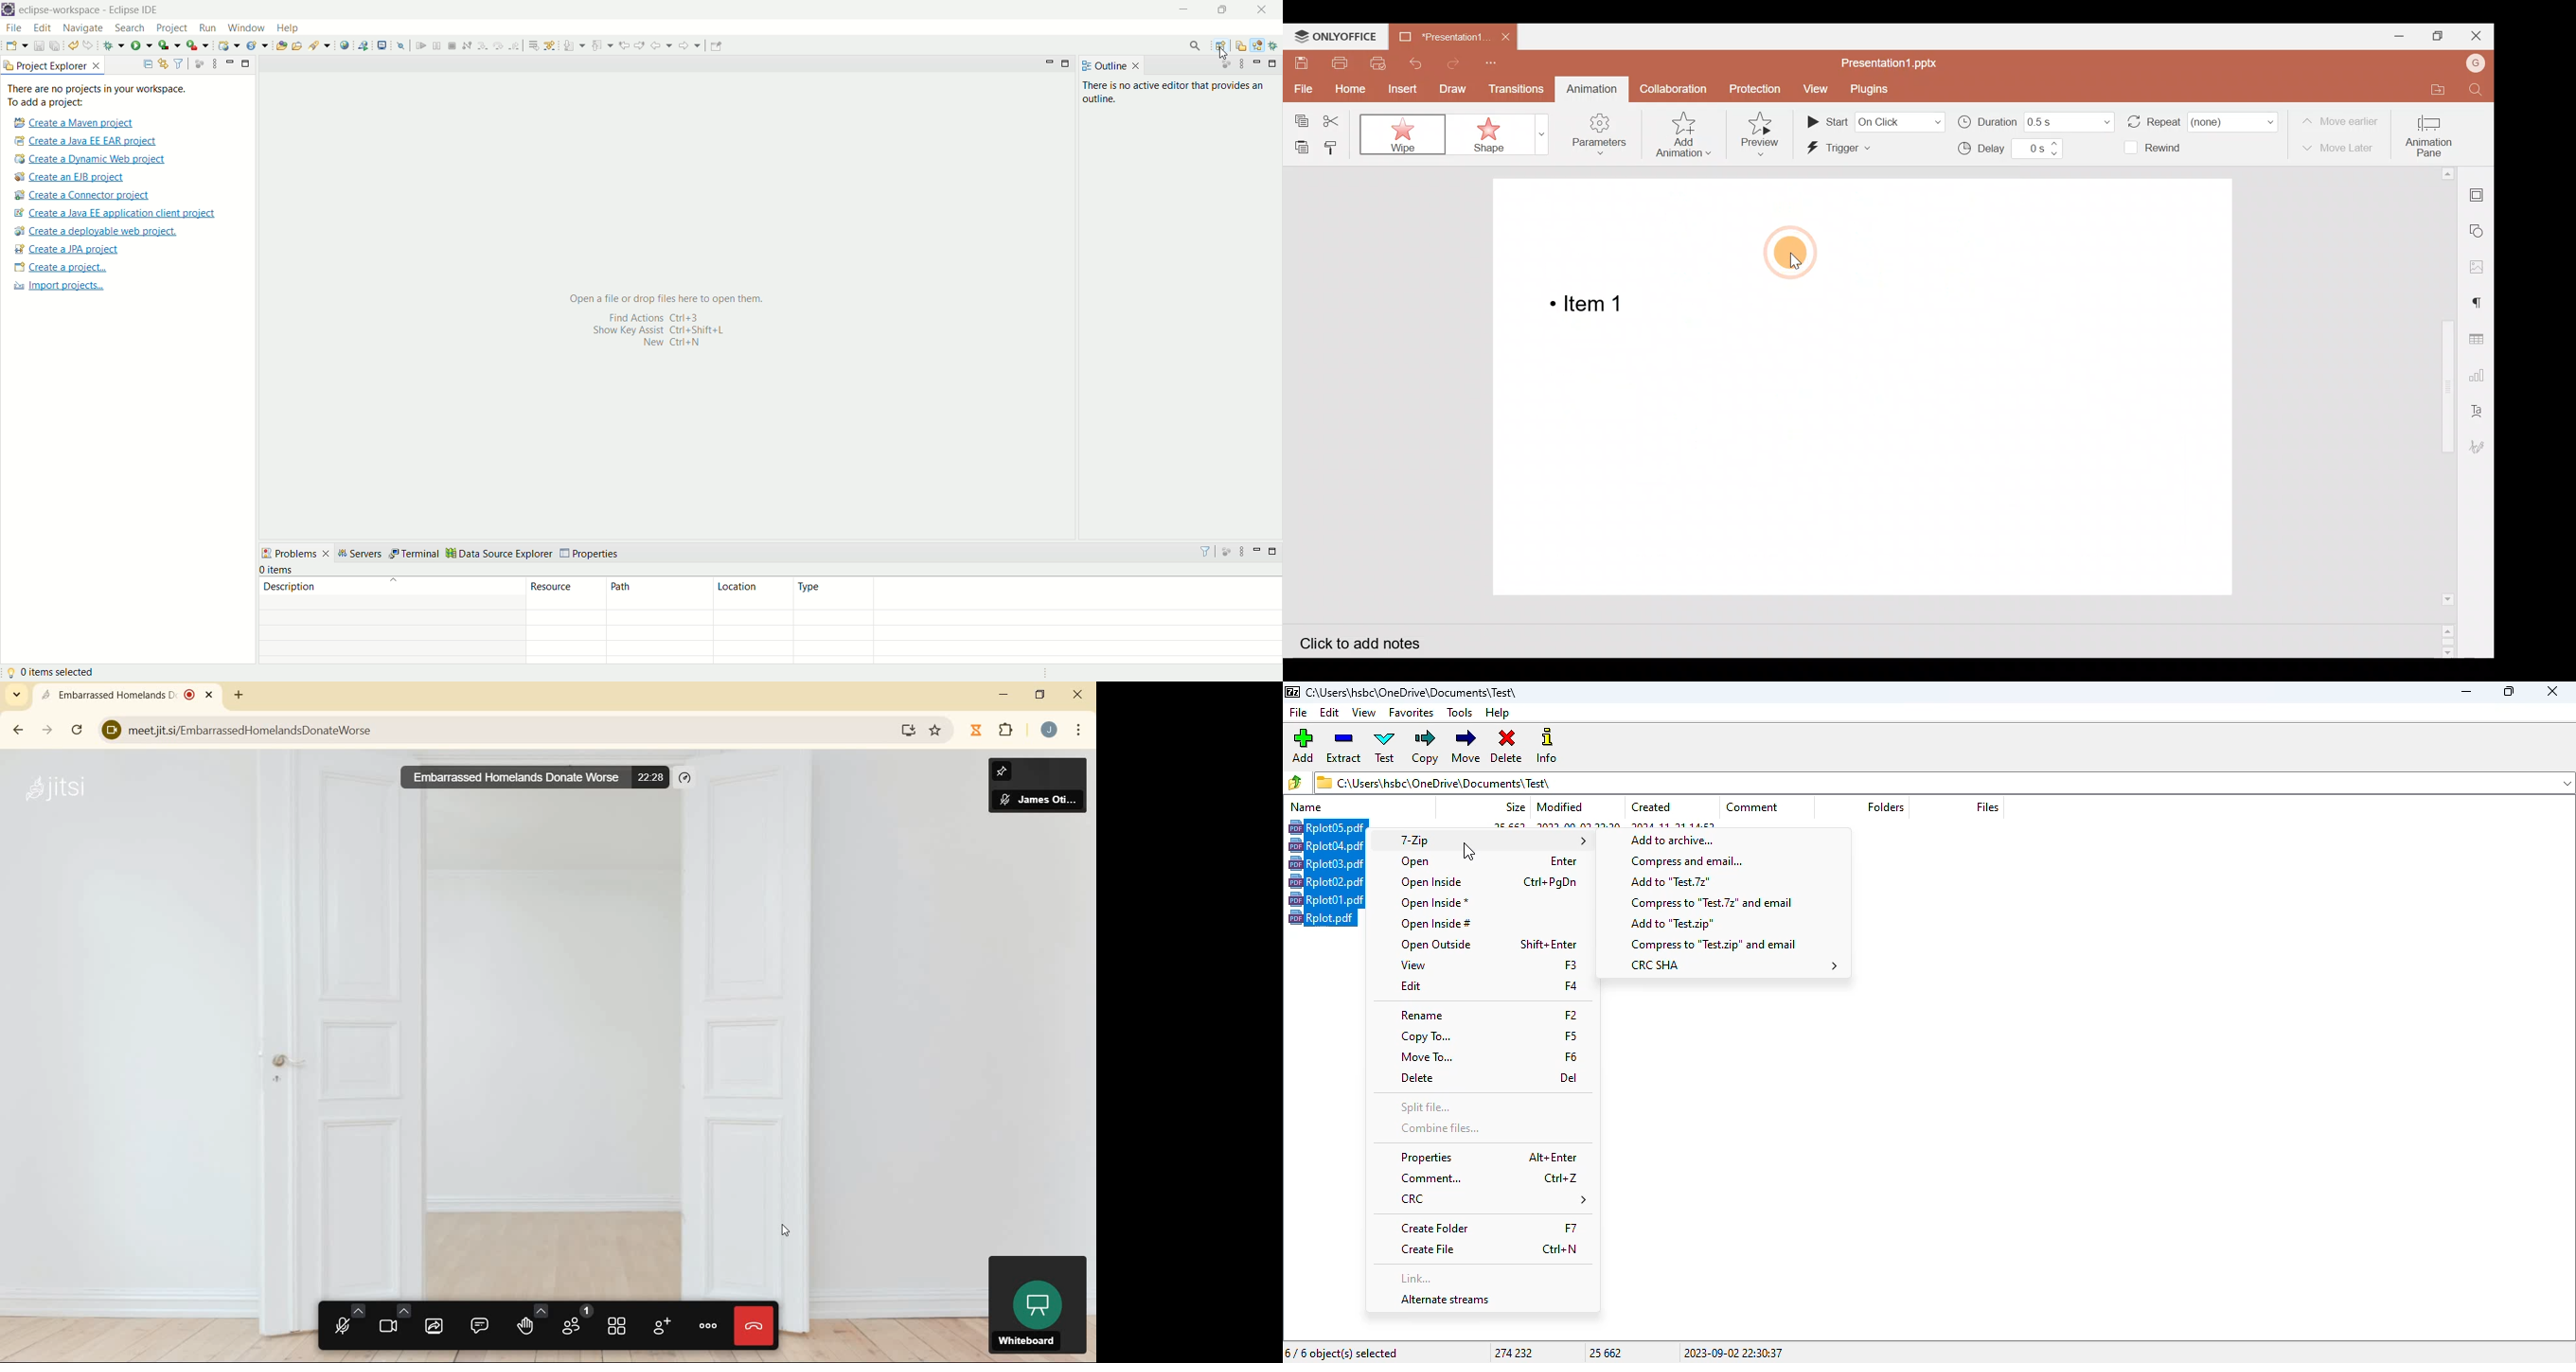 The height and width of the screenshot is (1372, 2576). Describe the element at coordinates (993, 730) in the screenshot. I see `extensions` at that location.